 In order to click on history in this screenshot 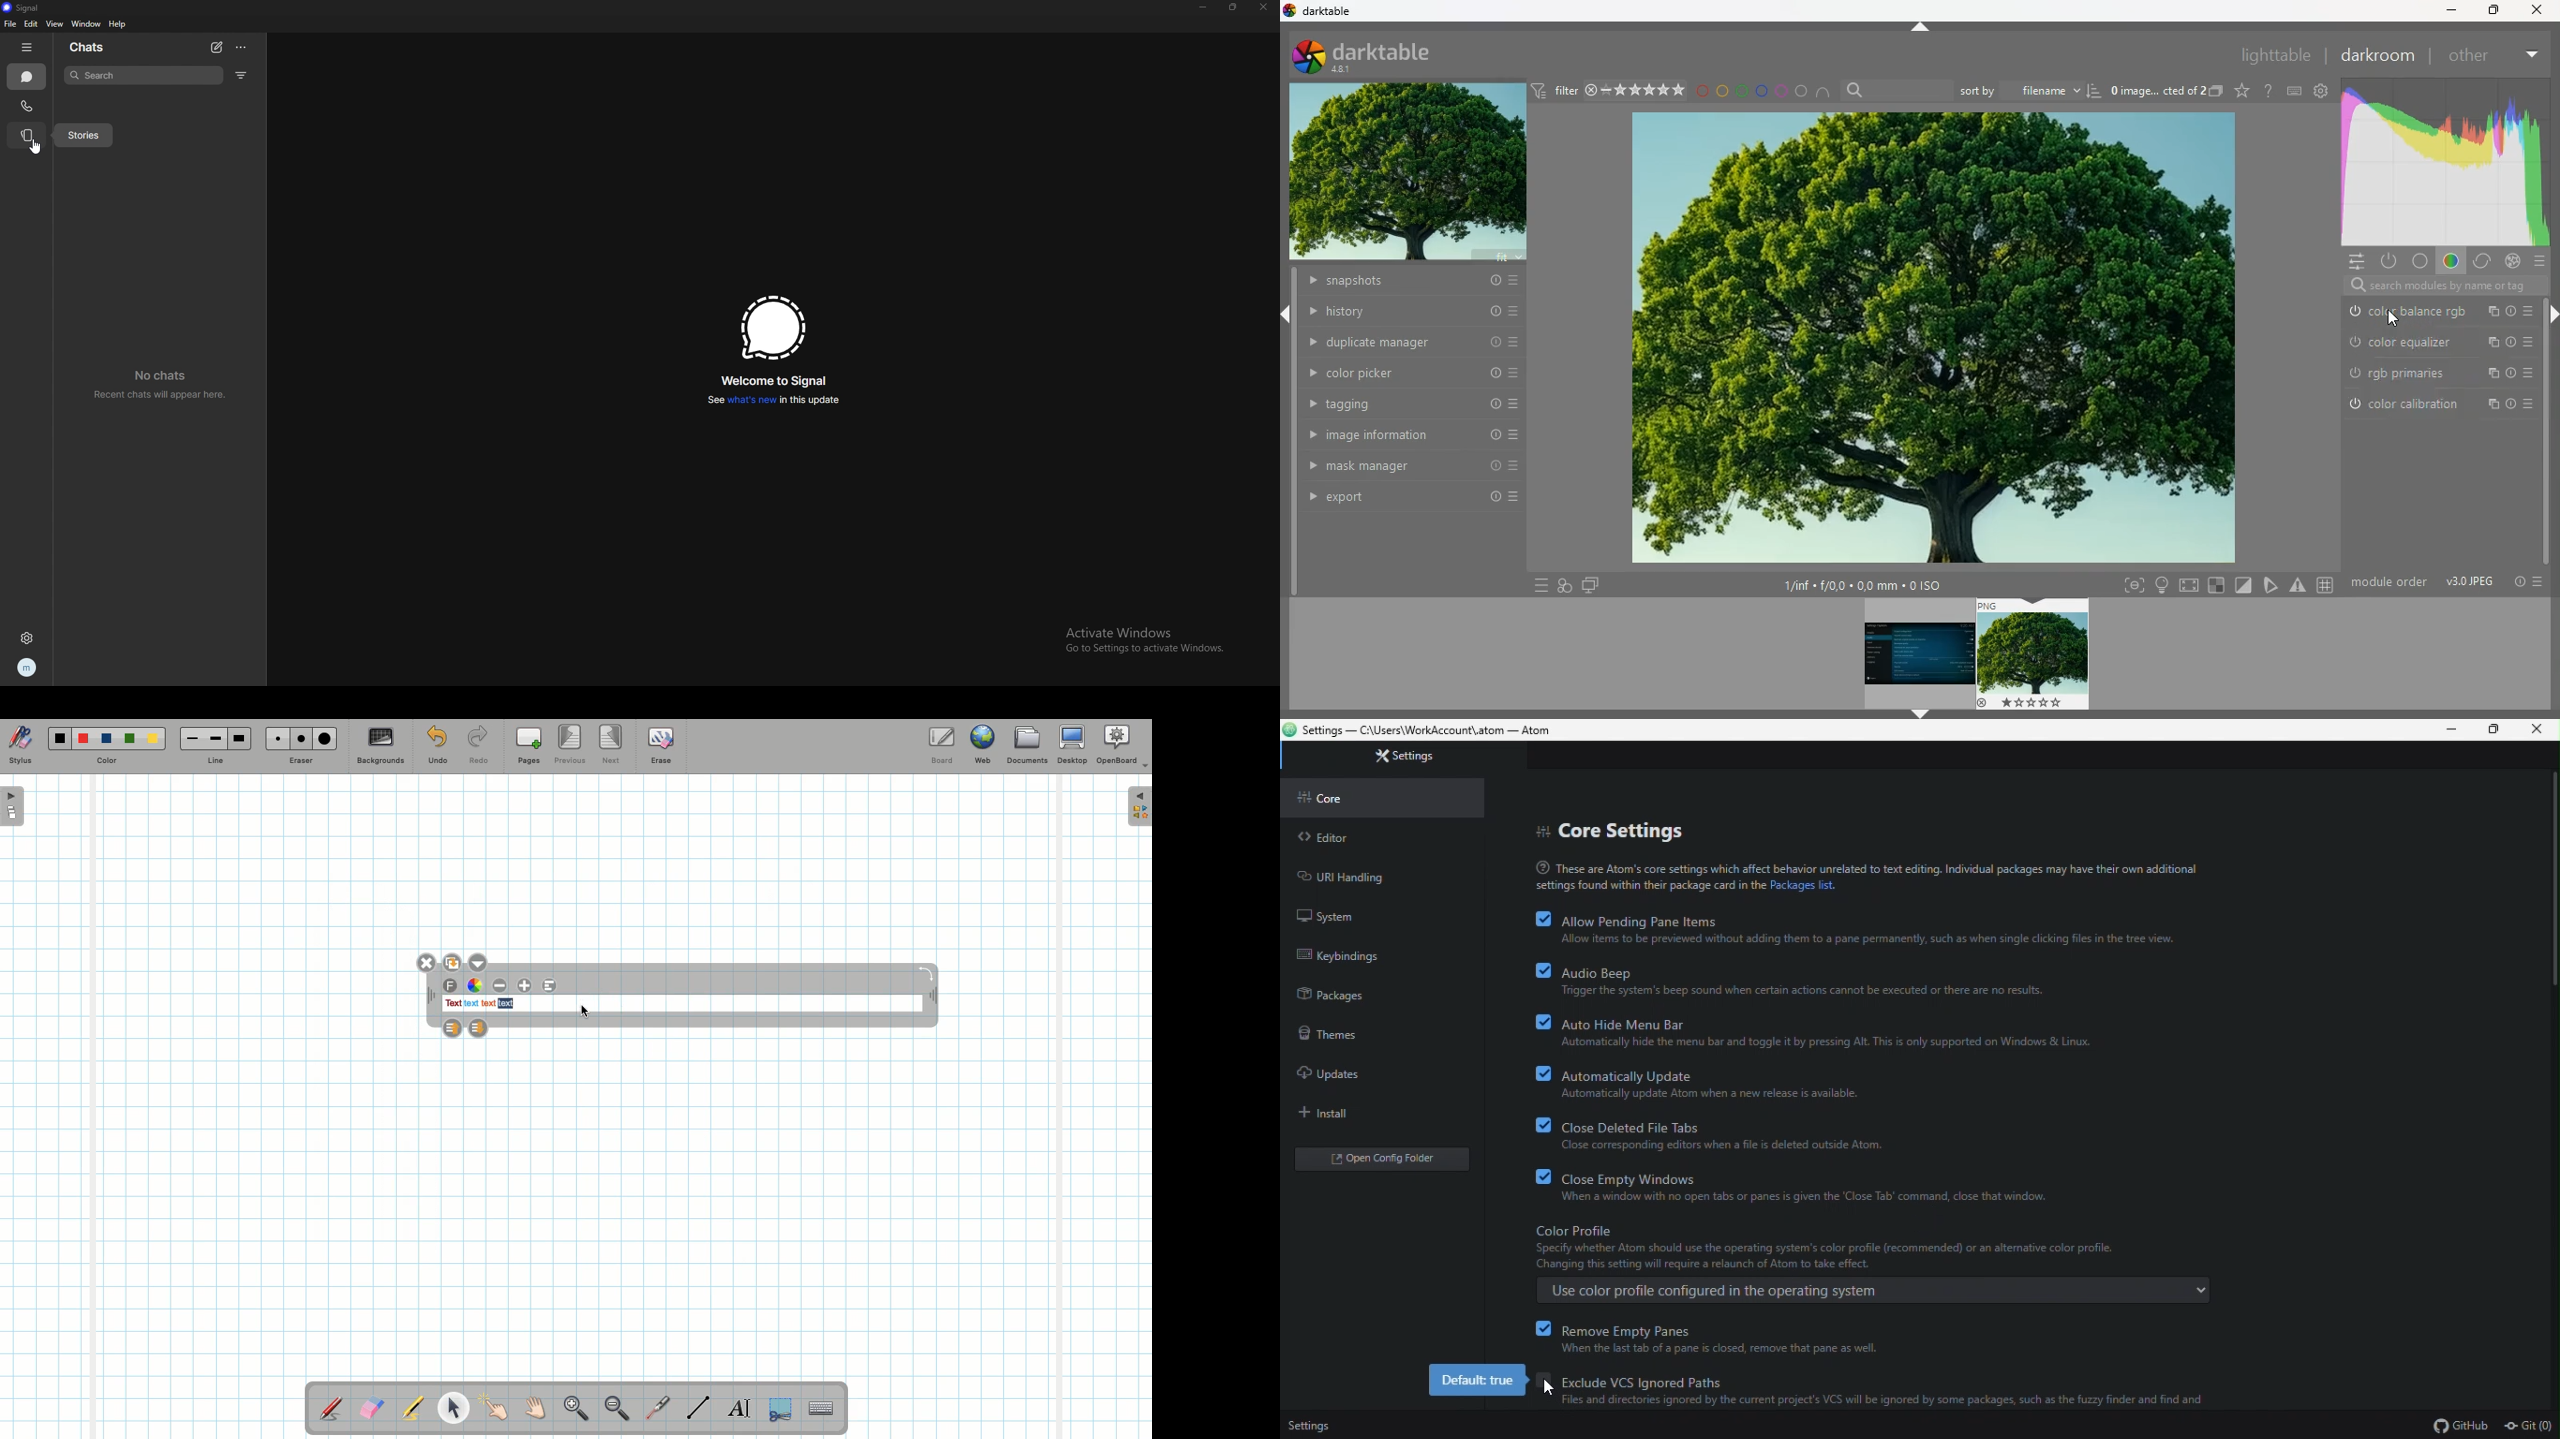, I will do `click(1414, 312)`.